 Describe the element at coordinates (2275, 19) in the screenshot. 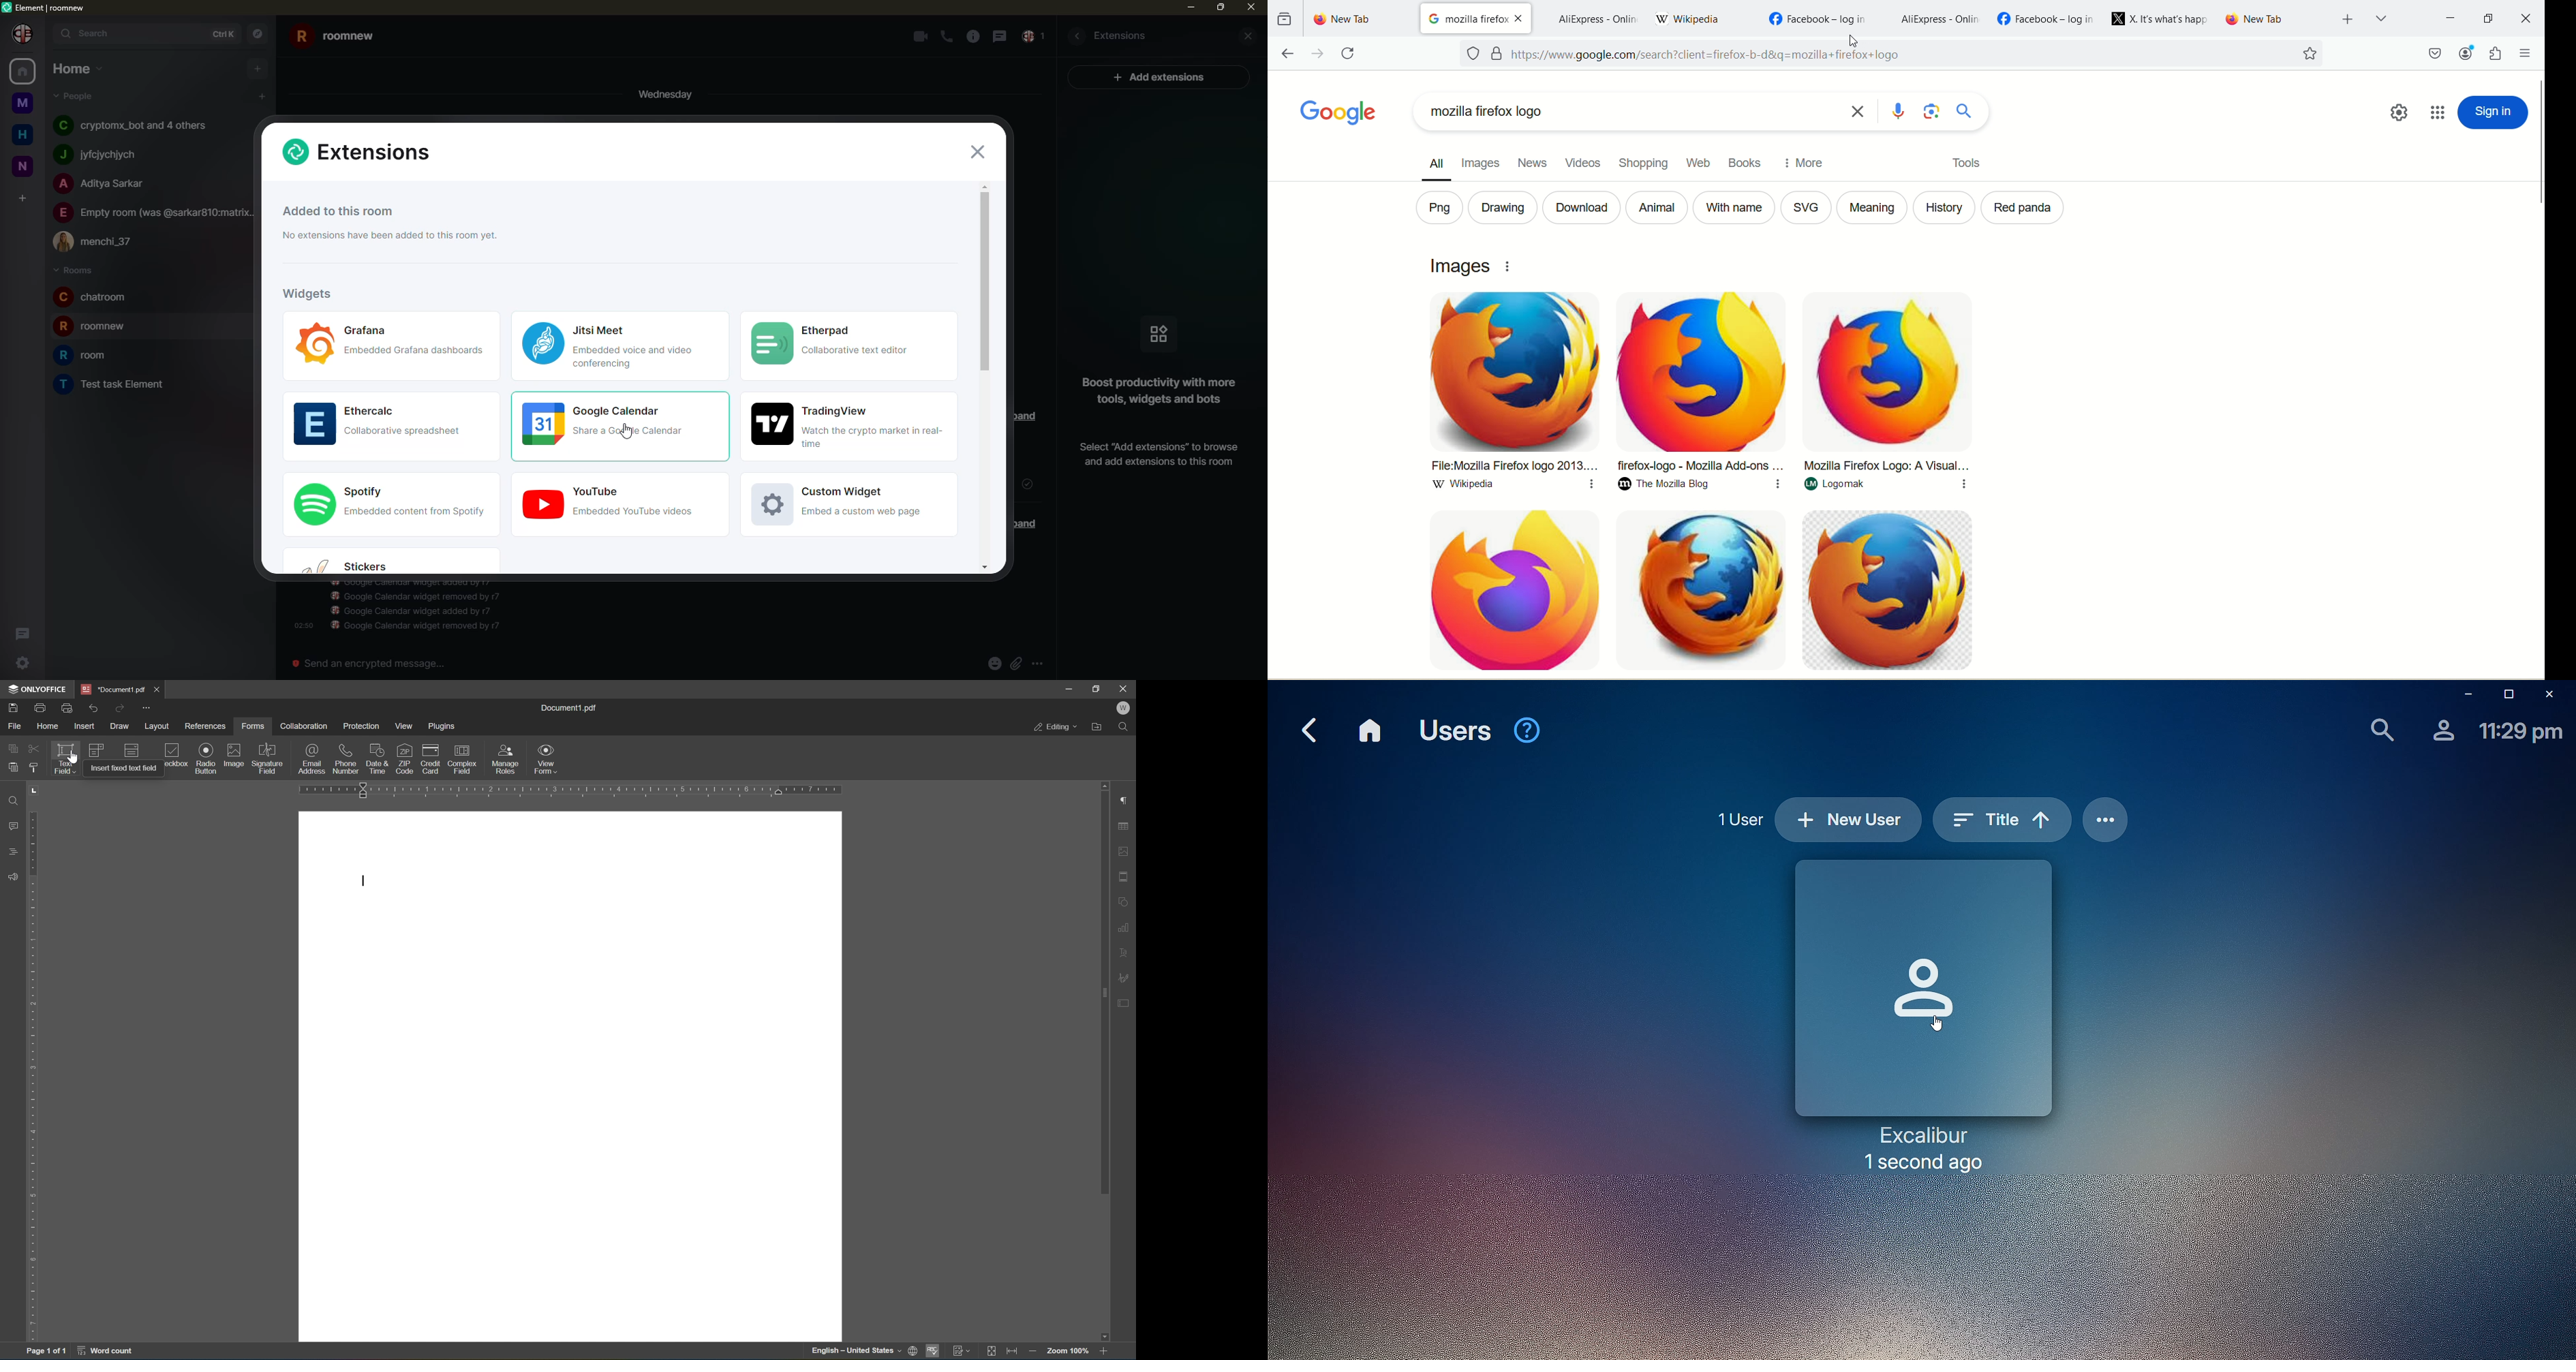

I see `new tab` at that location.